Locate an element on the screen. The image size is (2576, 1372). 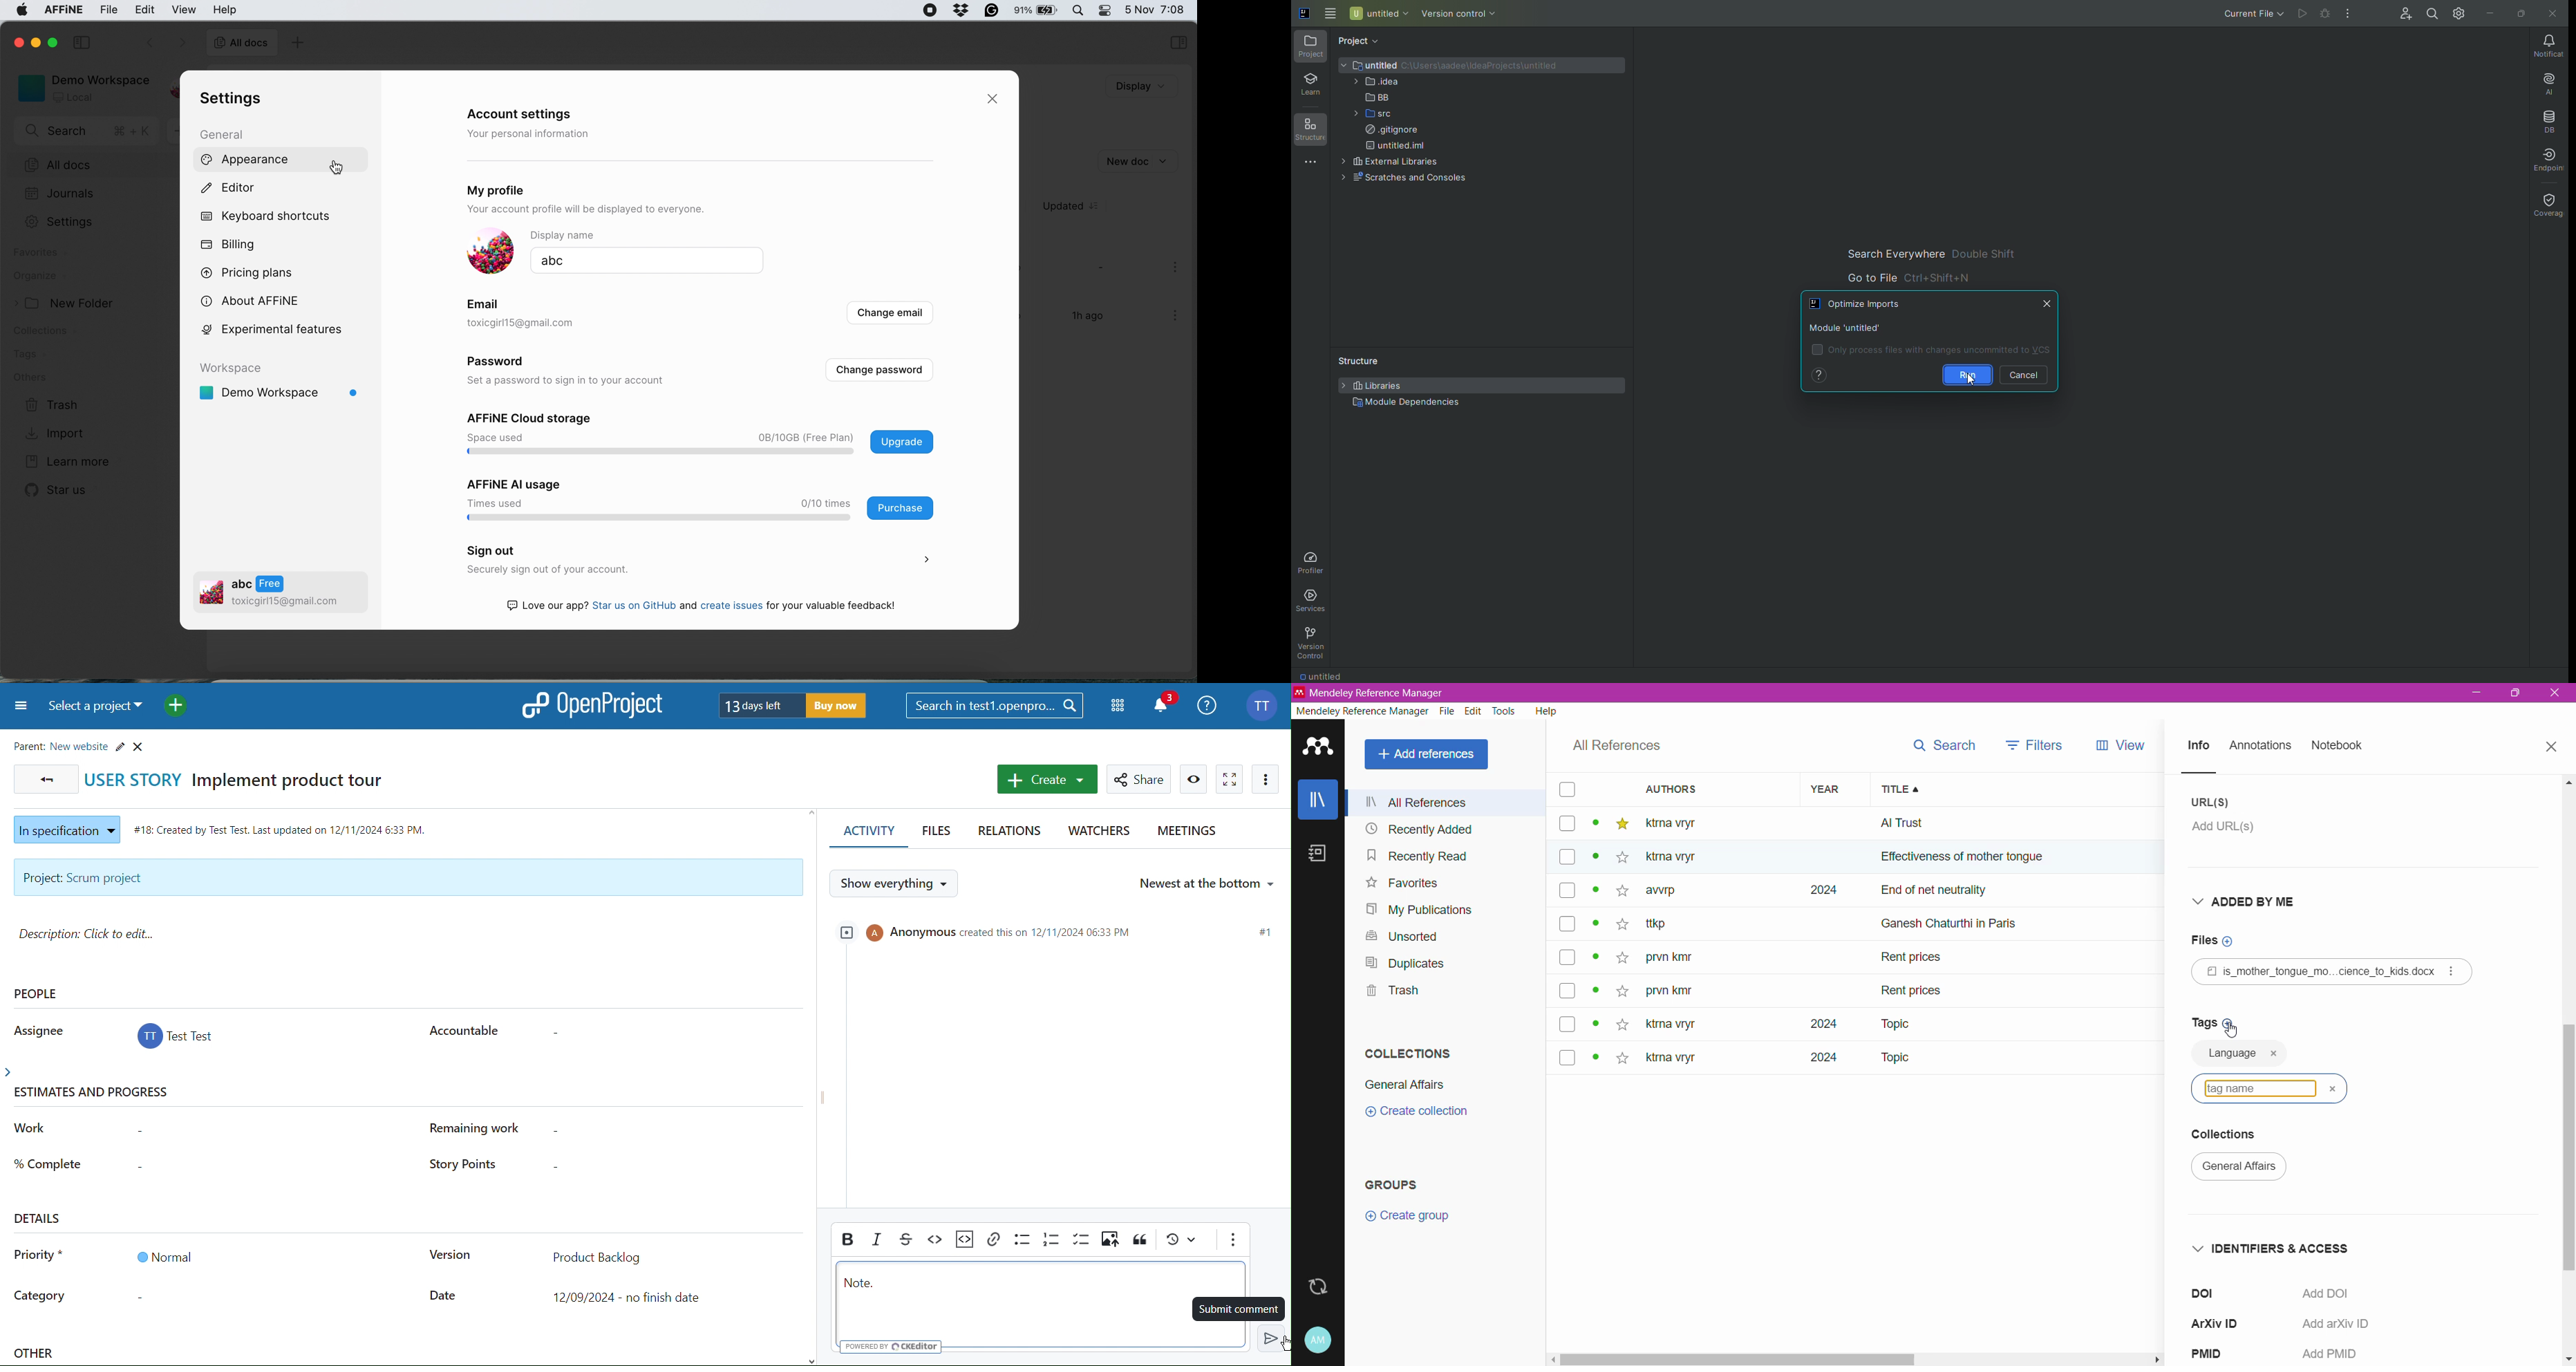
all trust is located at coordinates (1974, 823).